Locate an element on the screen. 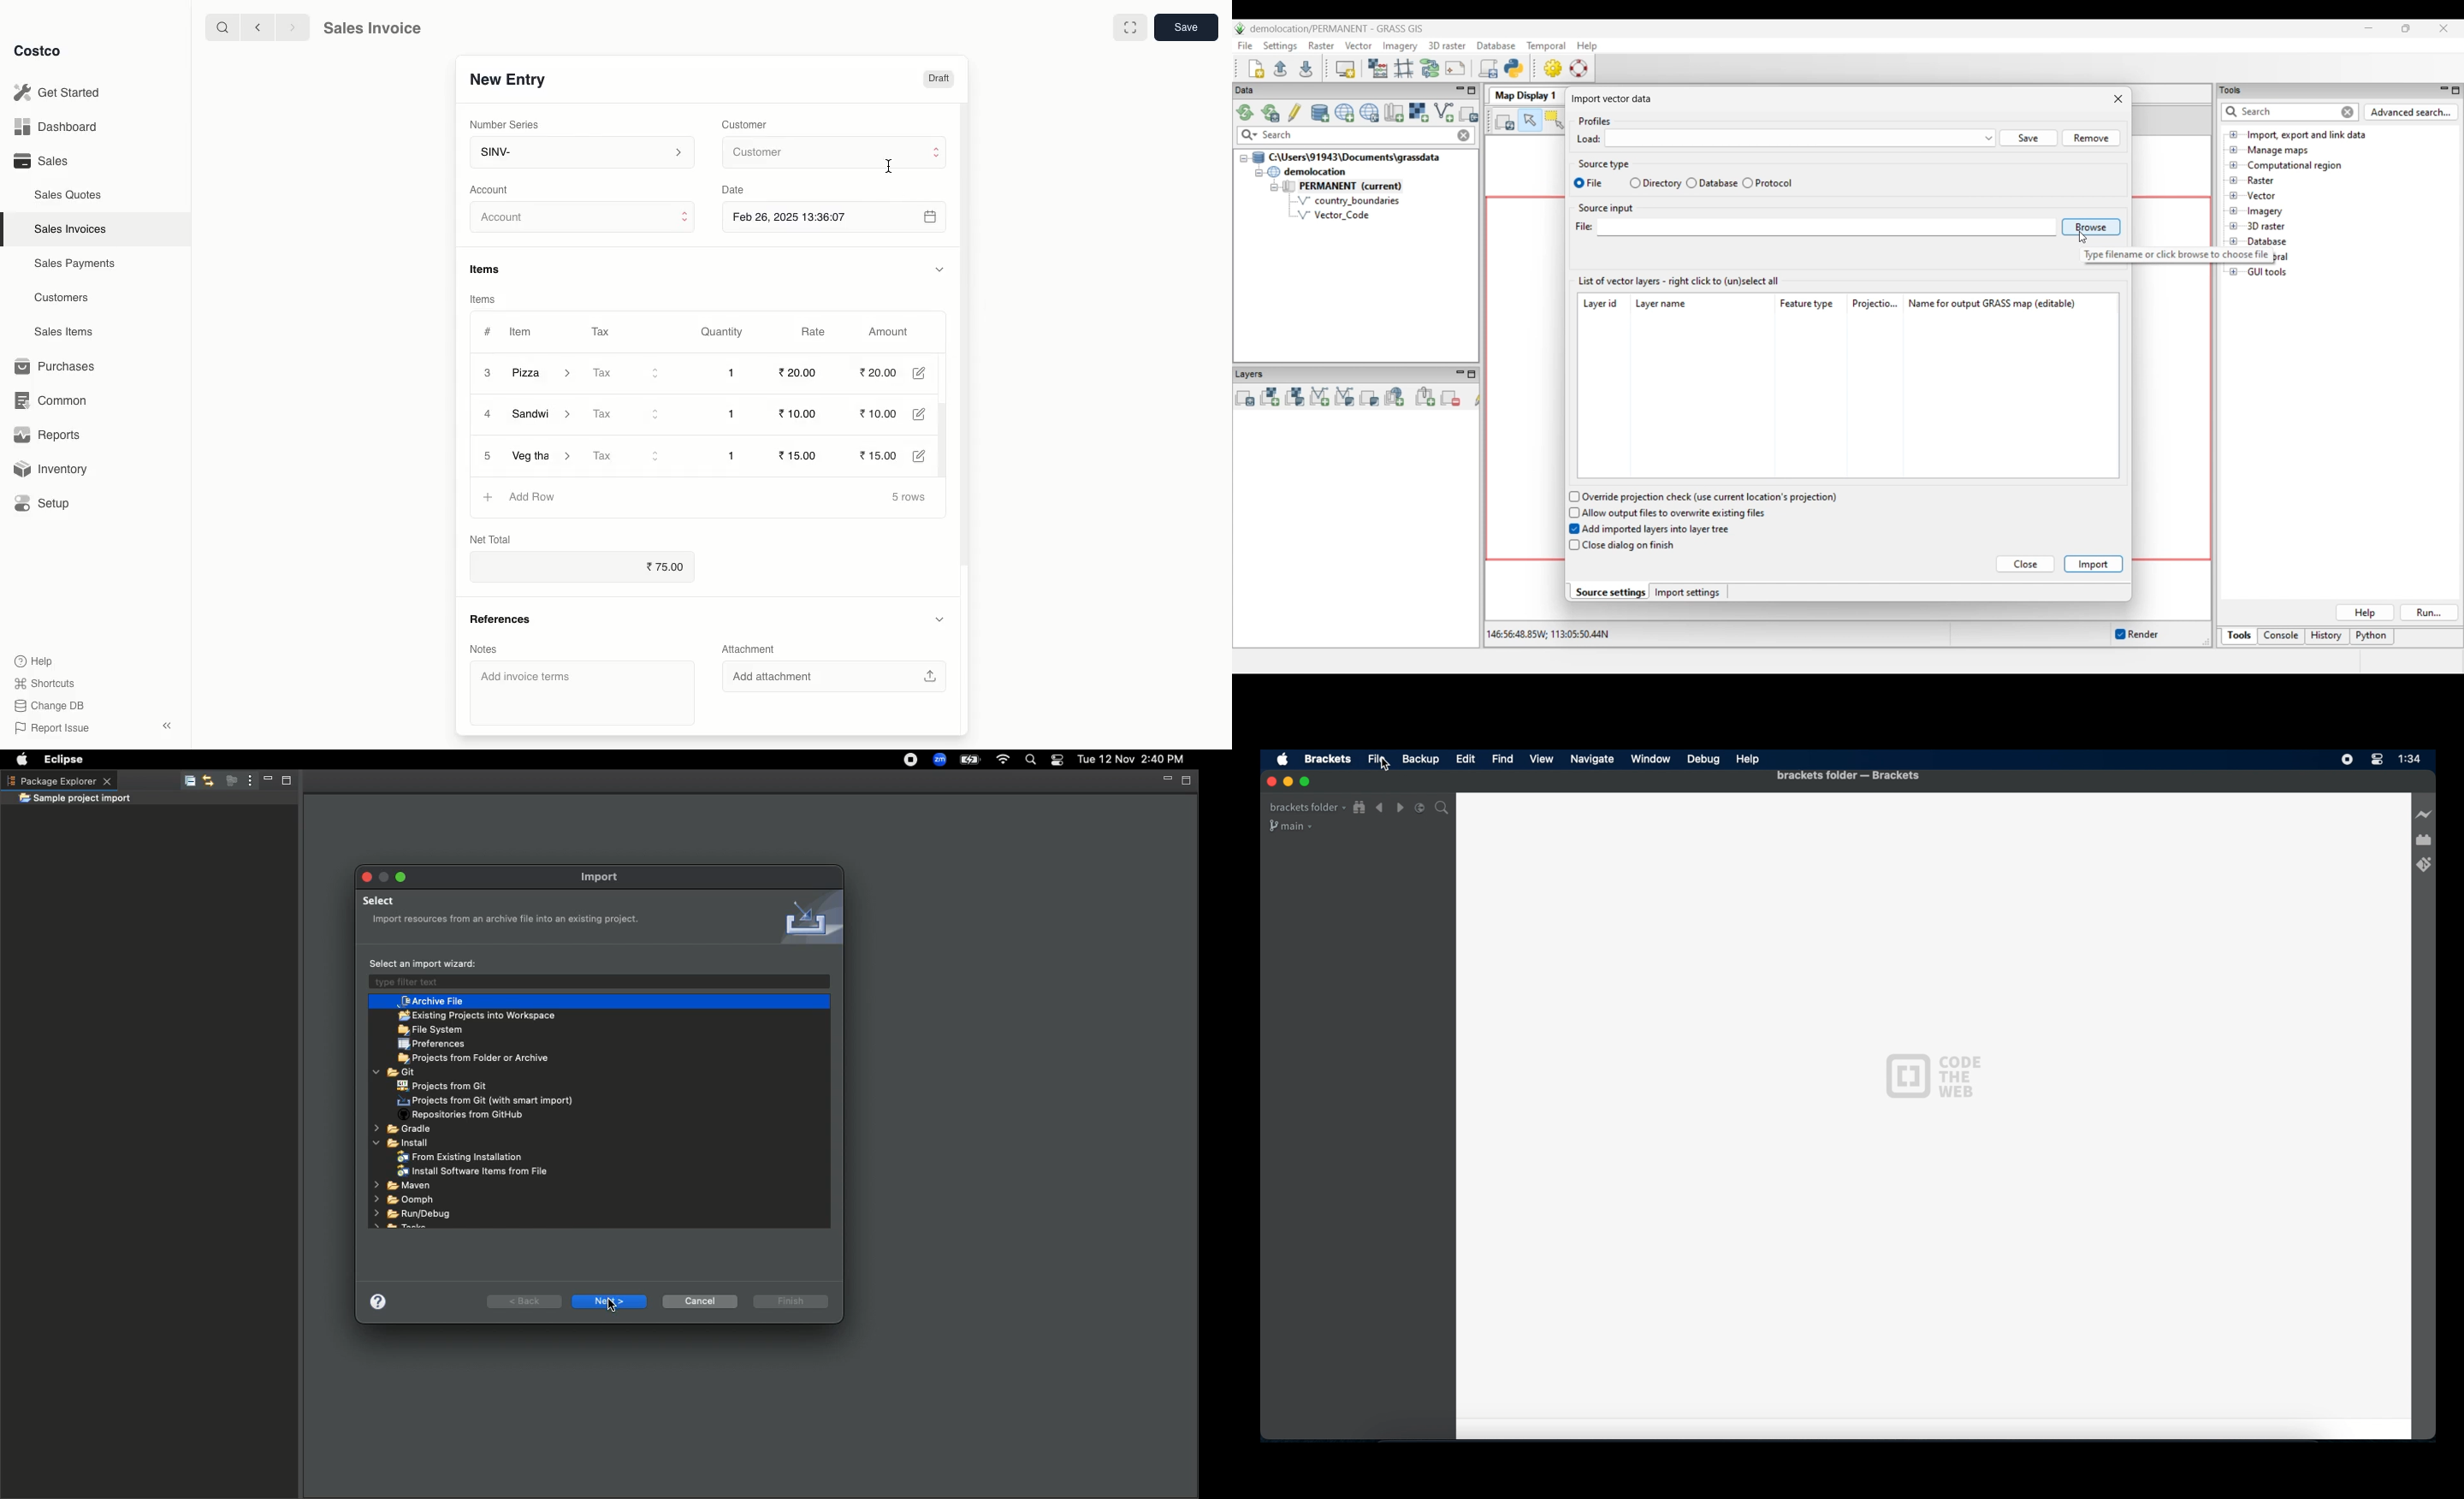  Sales Quotes is located at coordinates (70, 194).